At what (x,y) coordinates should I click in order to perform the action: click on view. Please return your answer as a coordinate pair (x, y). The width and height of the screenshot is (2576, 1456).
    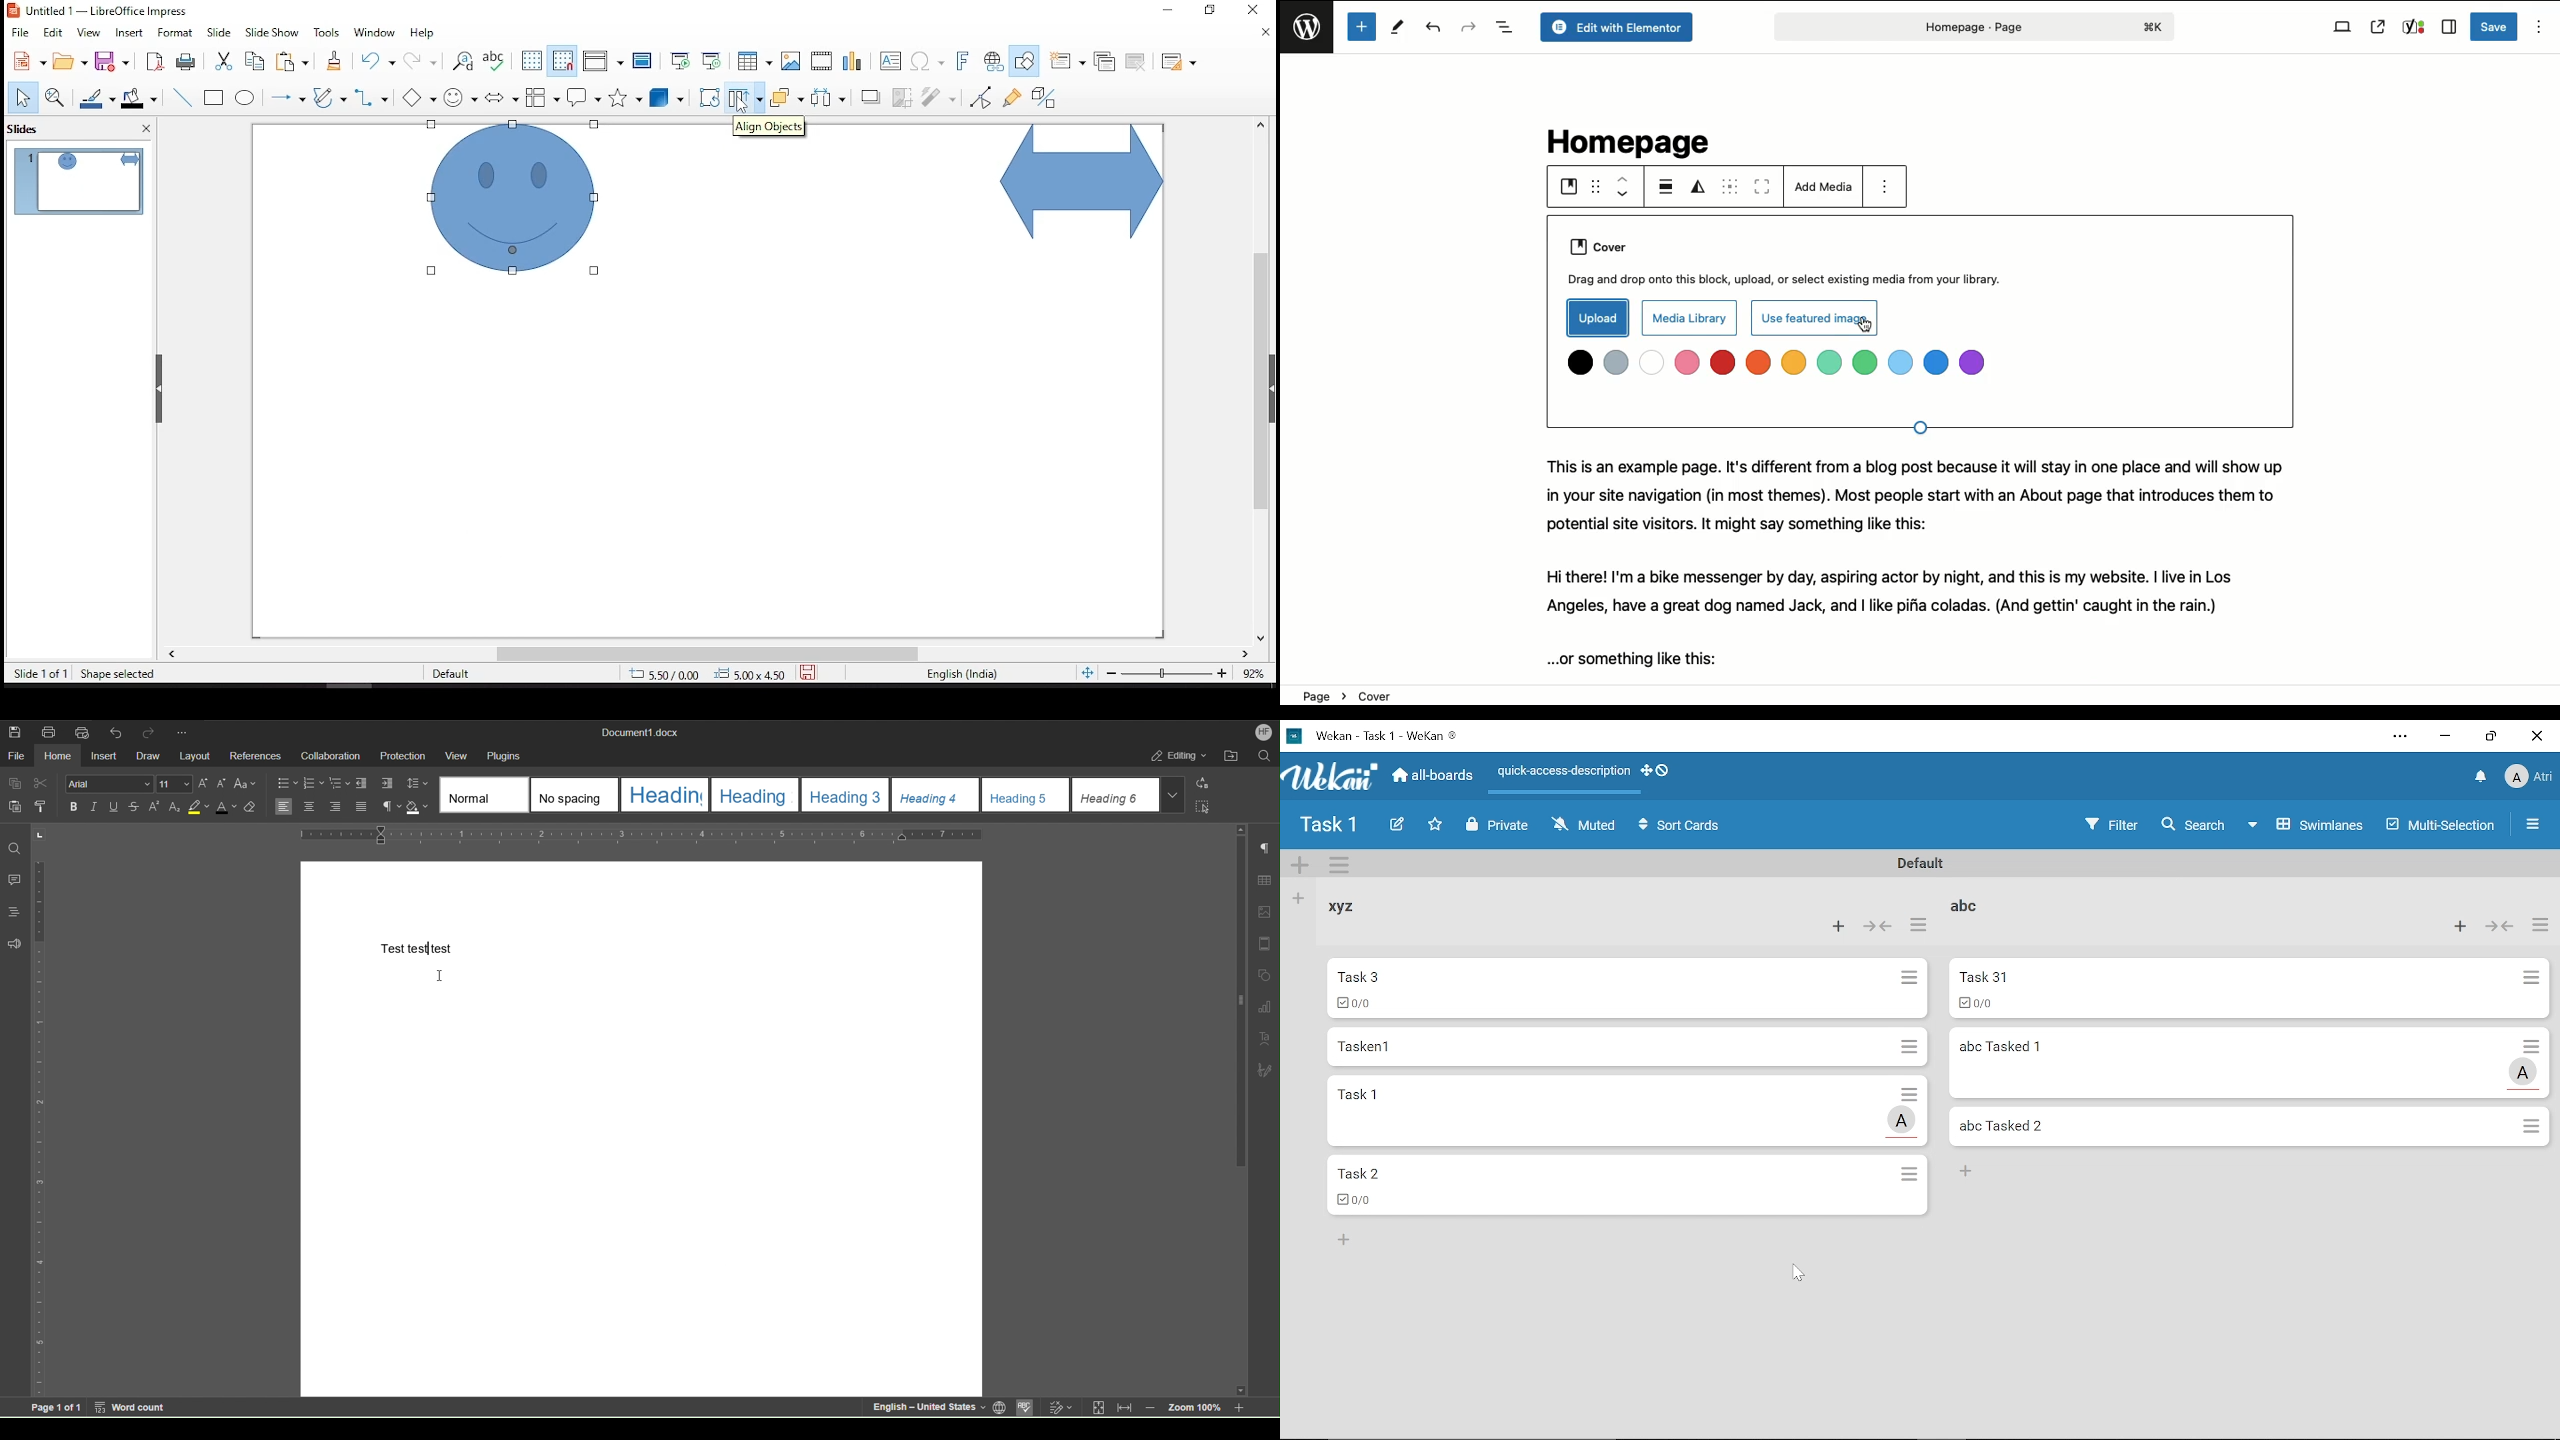
    Looking at the image, I should click on (90, 33).